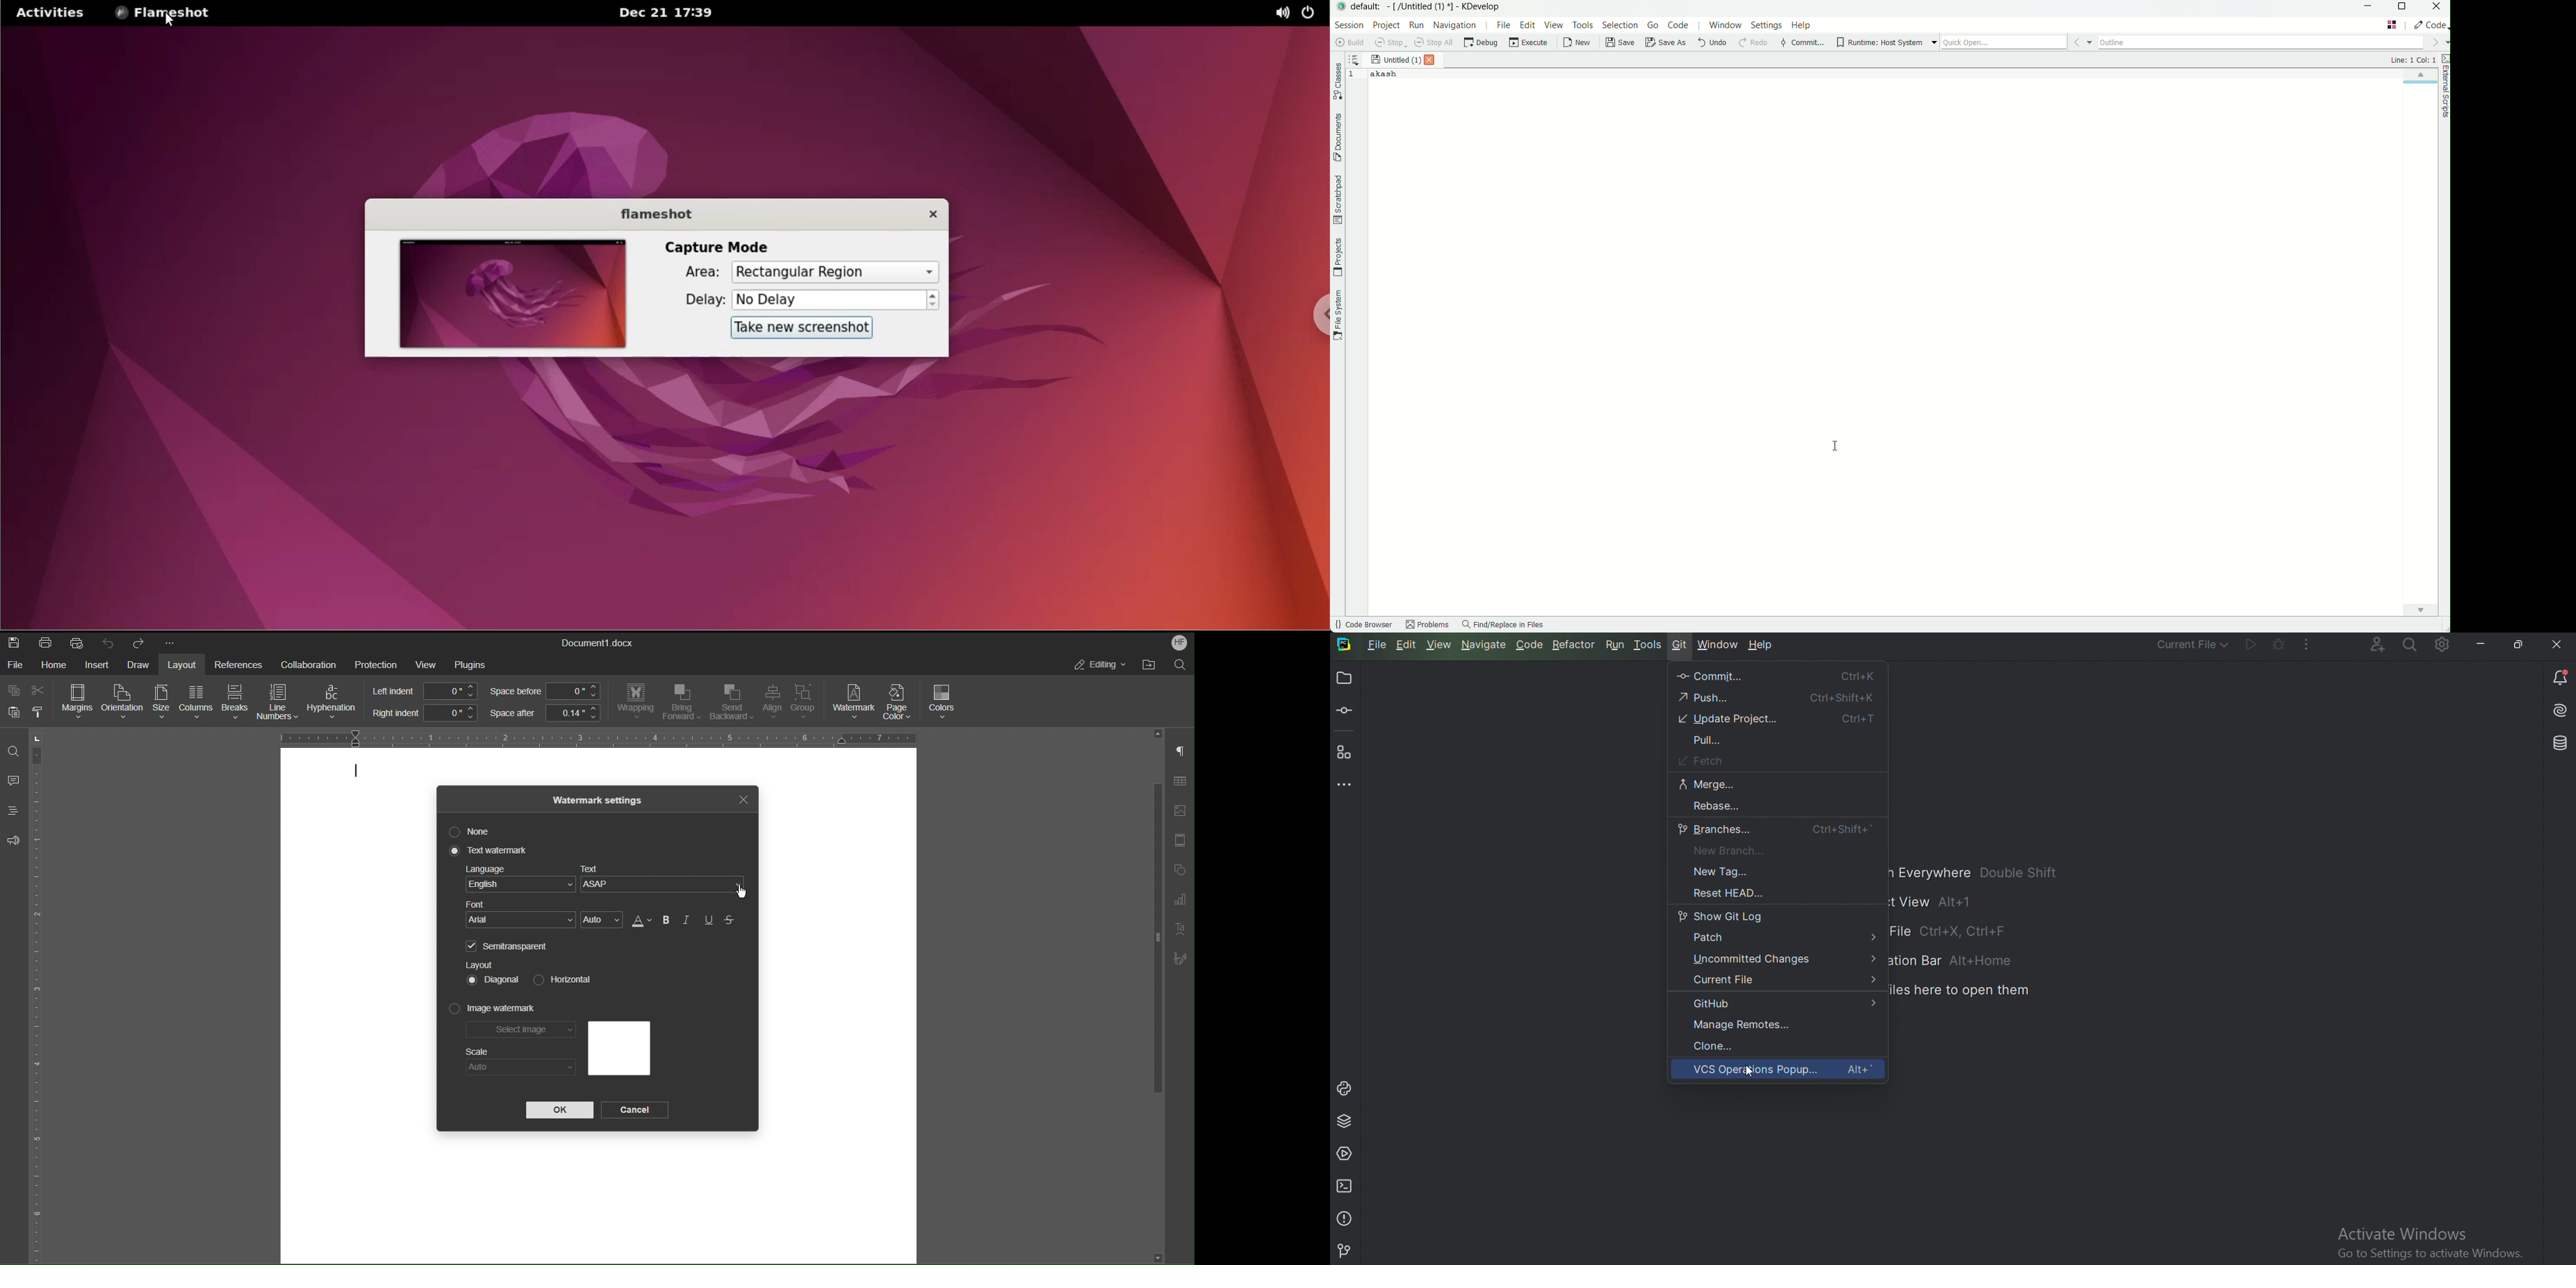 This screenshot has height=1288, width=2576. Describe the element at coordinates (1667, 43) in the screenshot. I see `save as` at that location.